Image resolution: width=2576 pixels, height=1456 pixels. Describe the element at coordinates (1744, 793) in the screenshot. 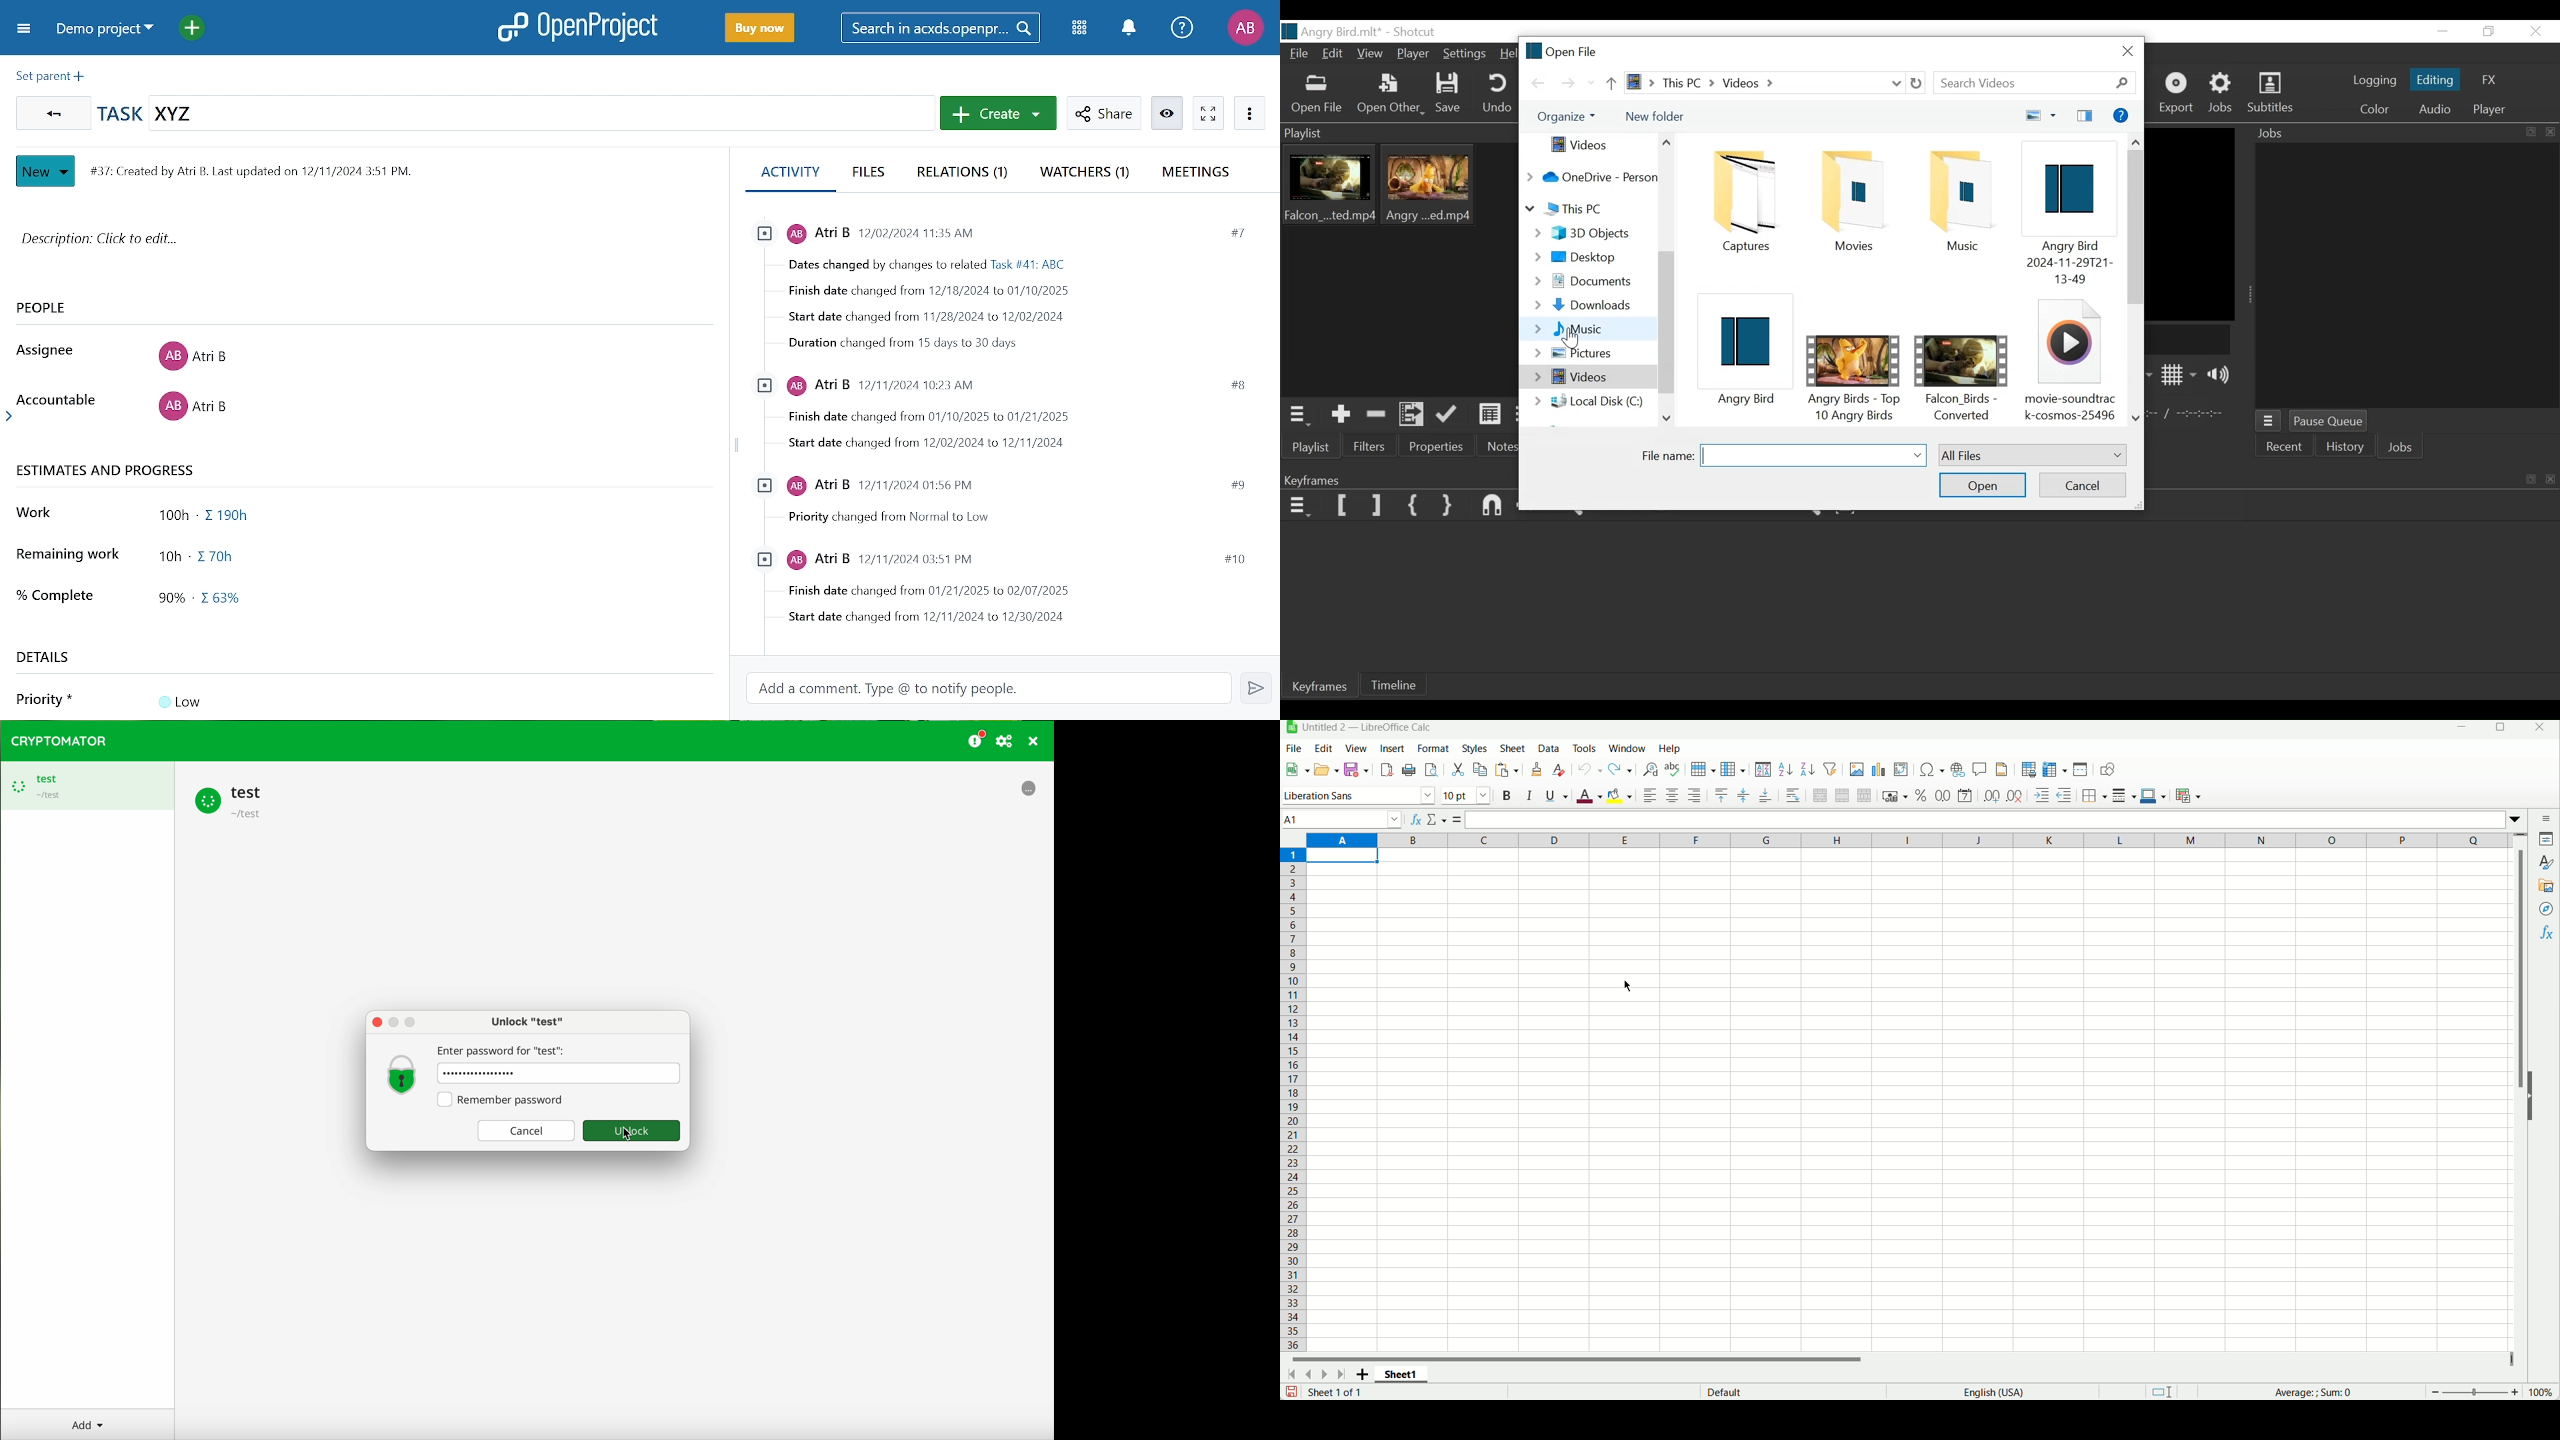

I see `center vertically` at that location.